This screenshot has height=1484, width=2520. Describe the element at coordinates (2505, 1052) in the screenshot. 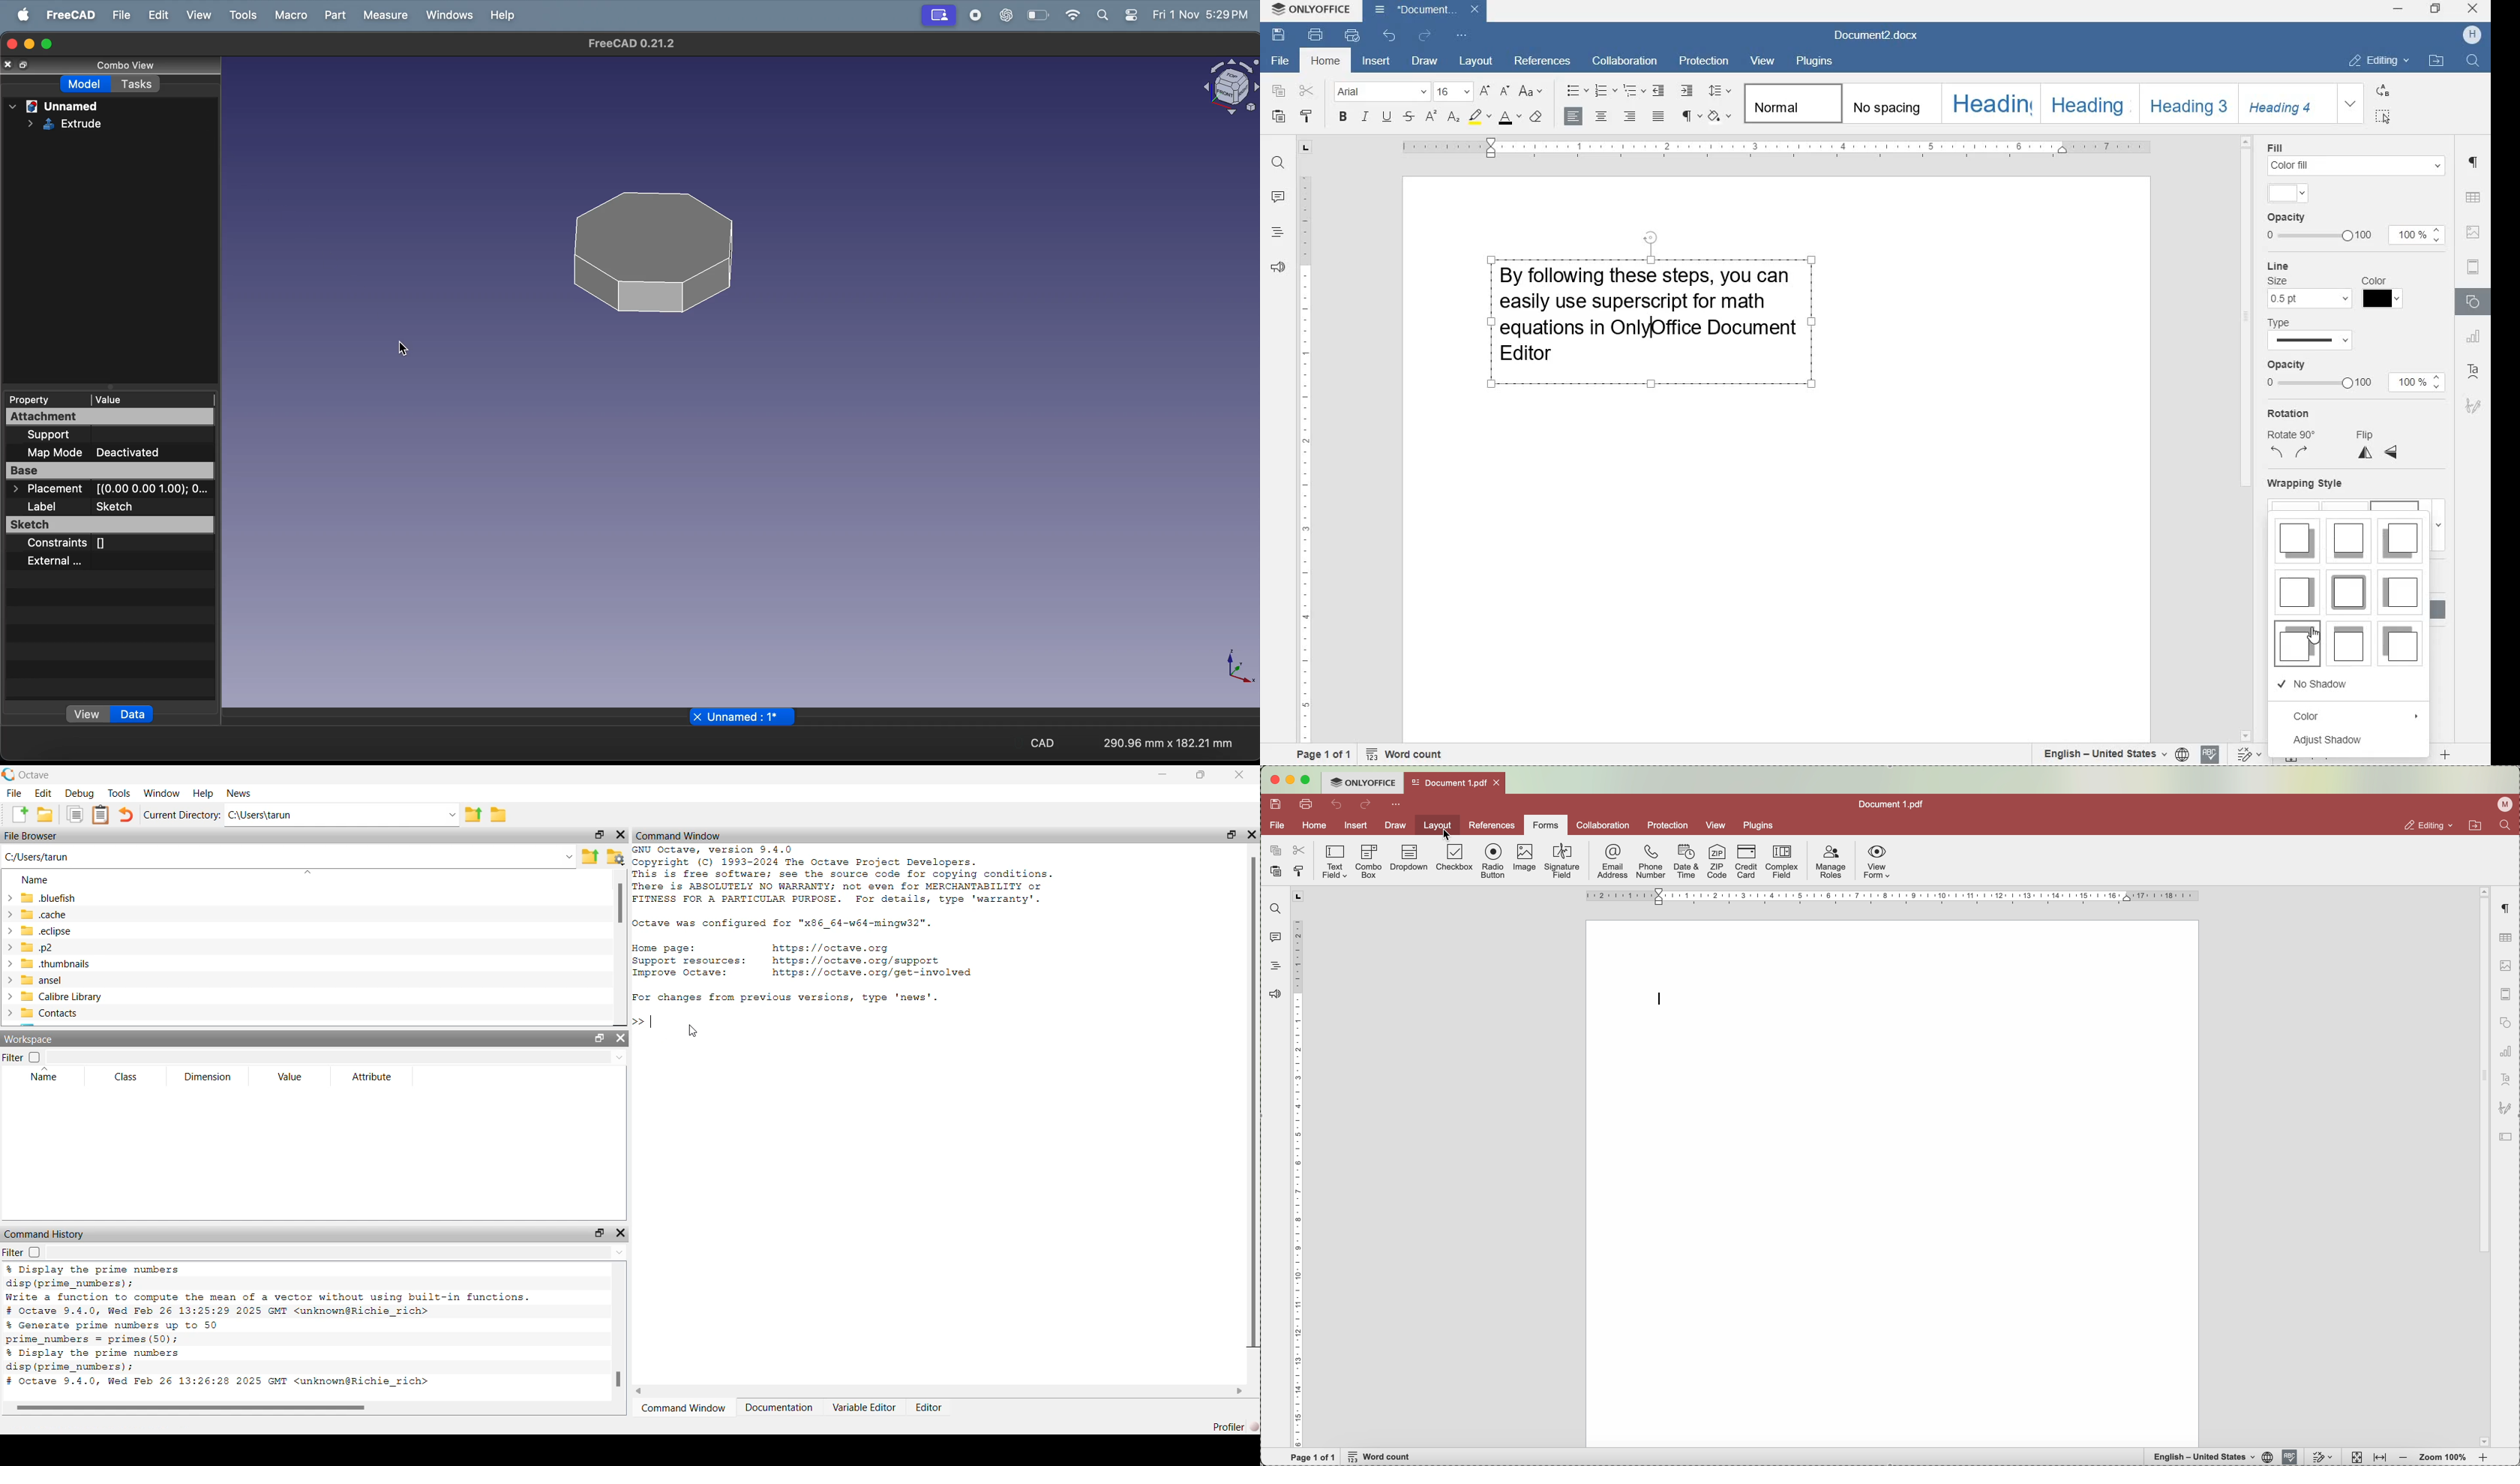

I see `charts settings` at that location.